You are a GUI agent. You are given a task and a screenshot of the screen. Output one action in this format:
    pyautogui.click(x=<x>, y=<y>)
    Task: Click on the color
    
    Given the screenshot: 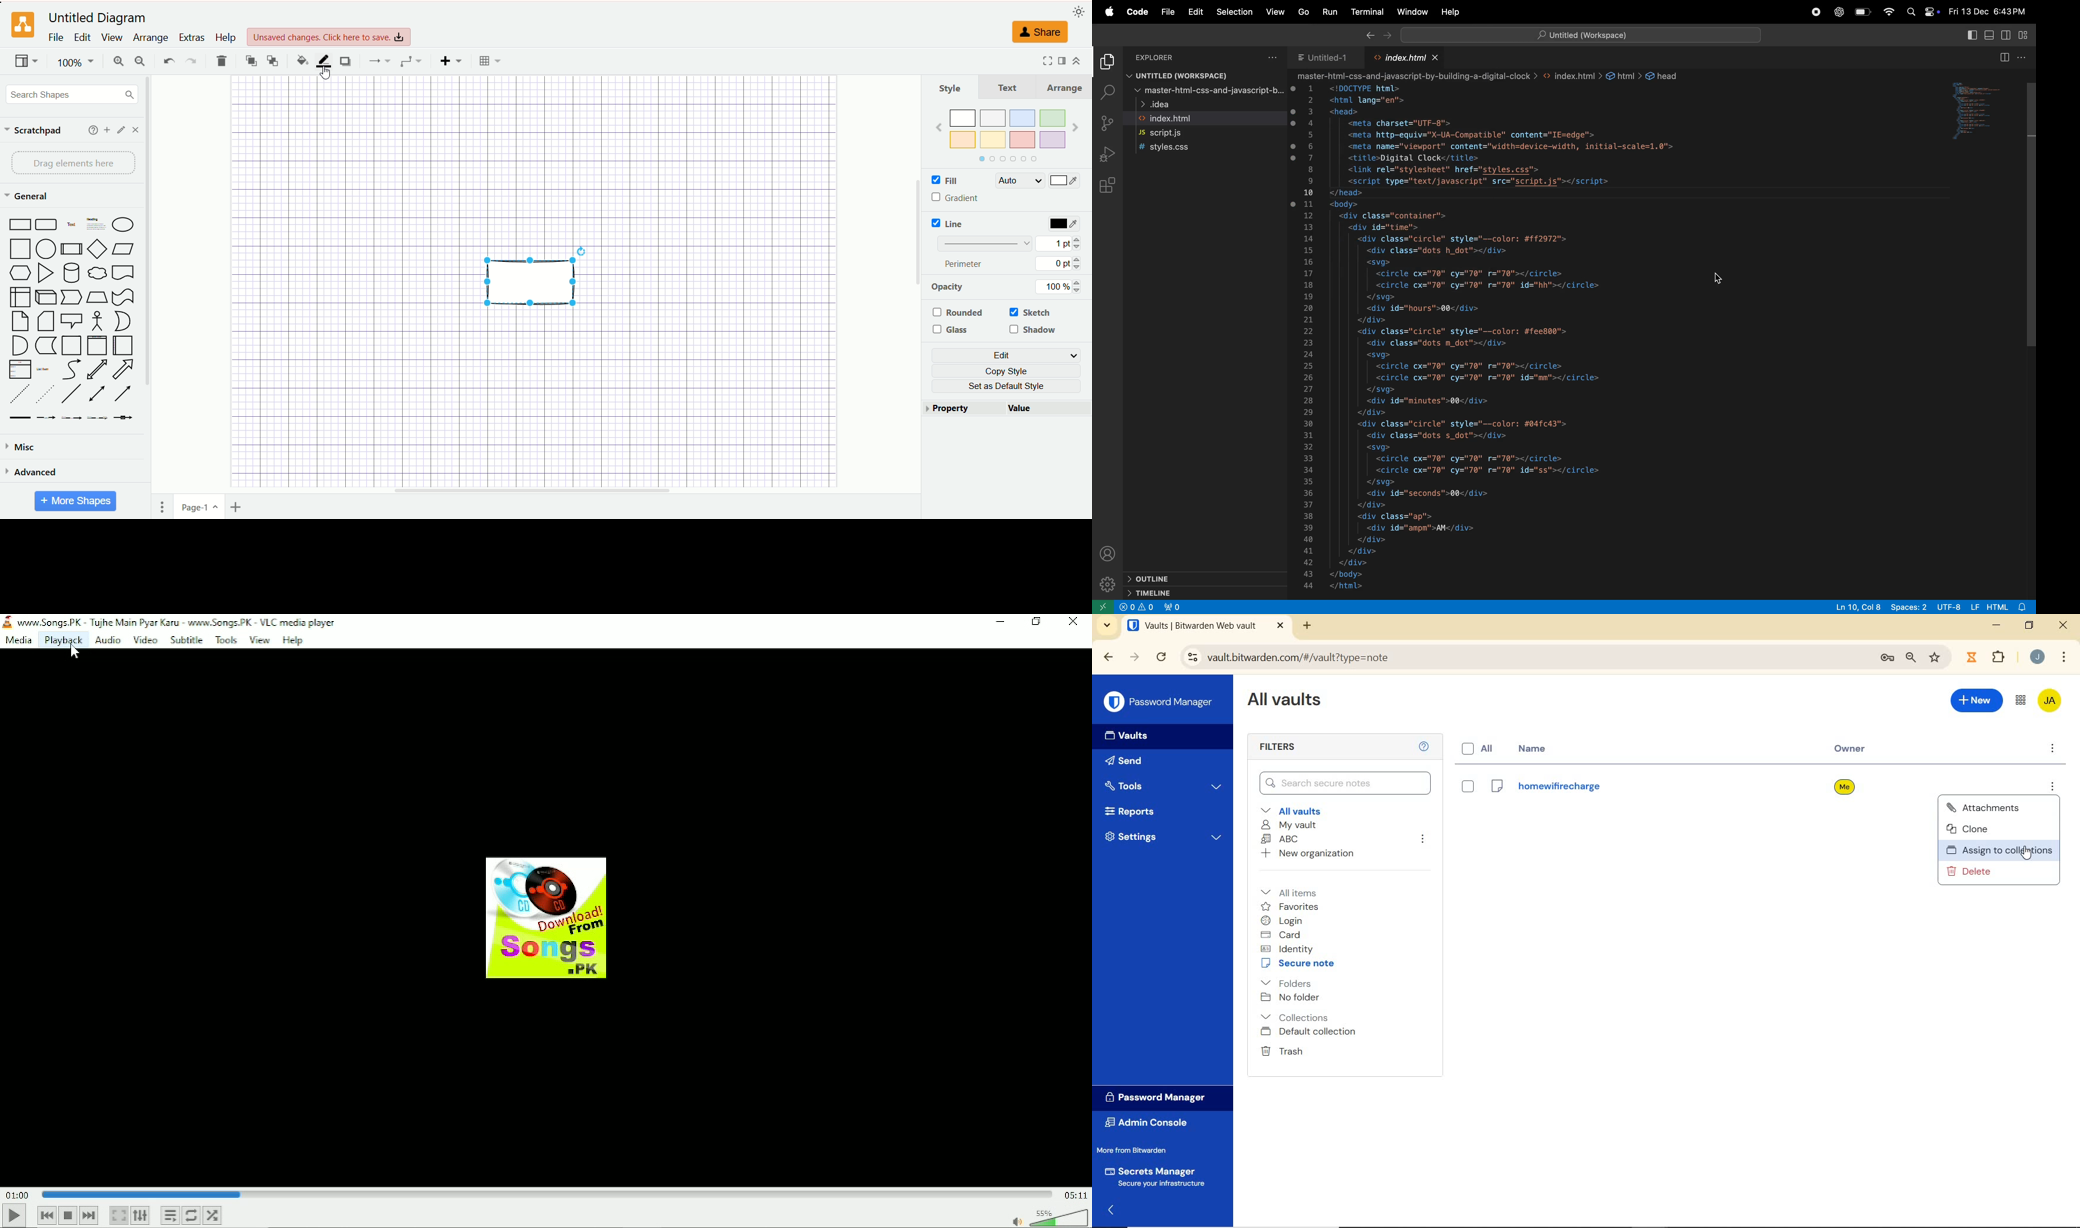 What is the action you would take?
    pyautogui.click(x=1064, y=179)
    